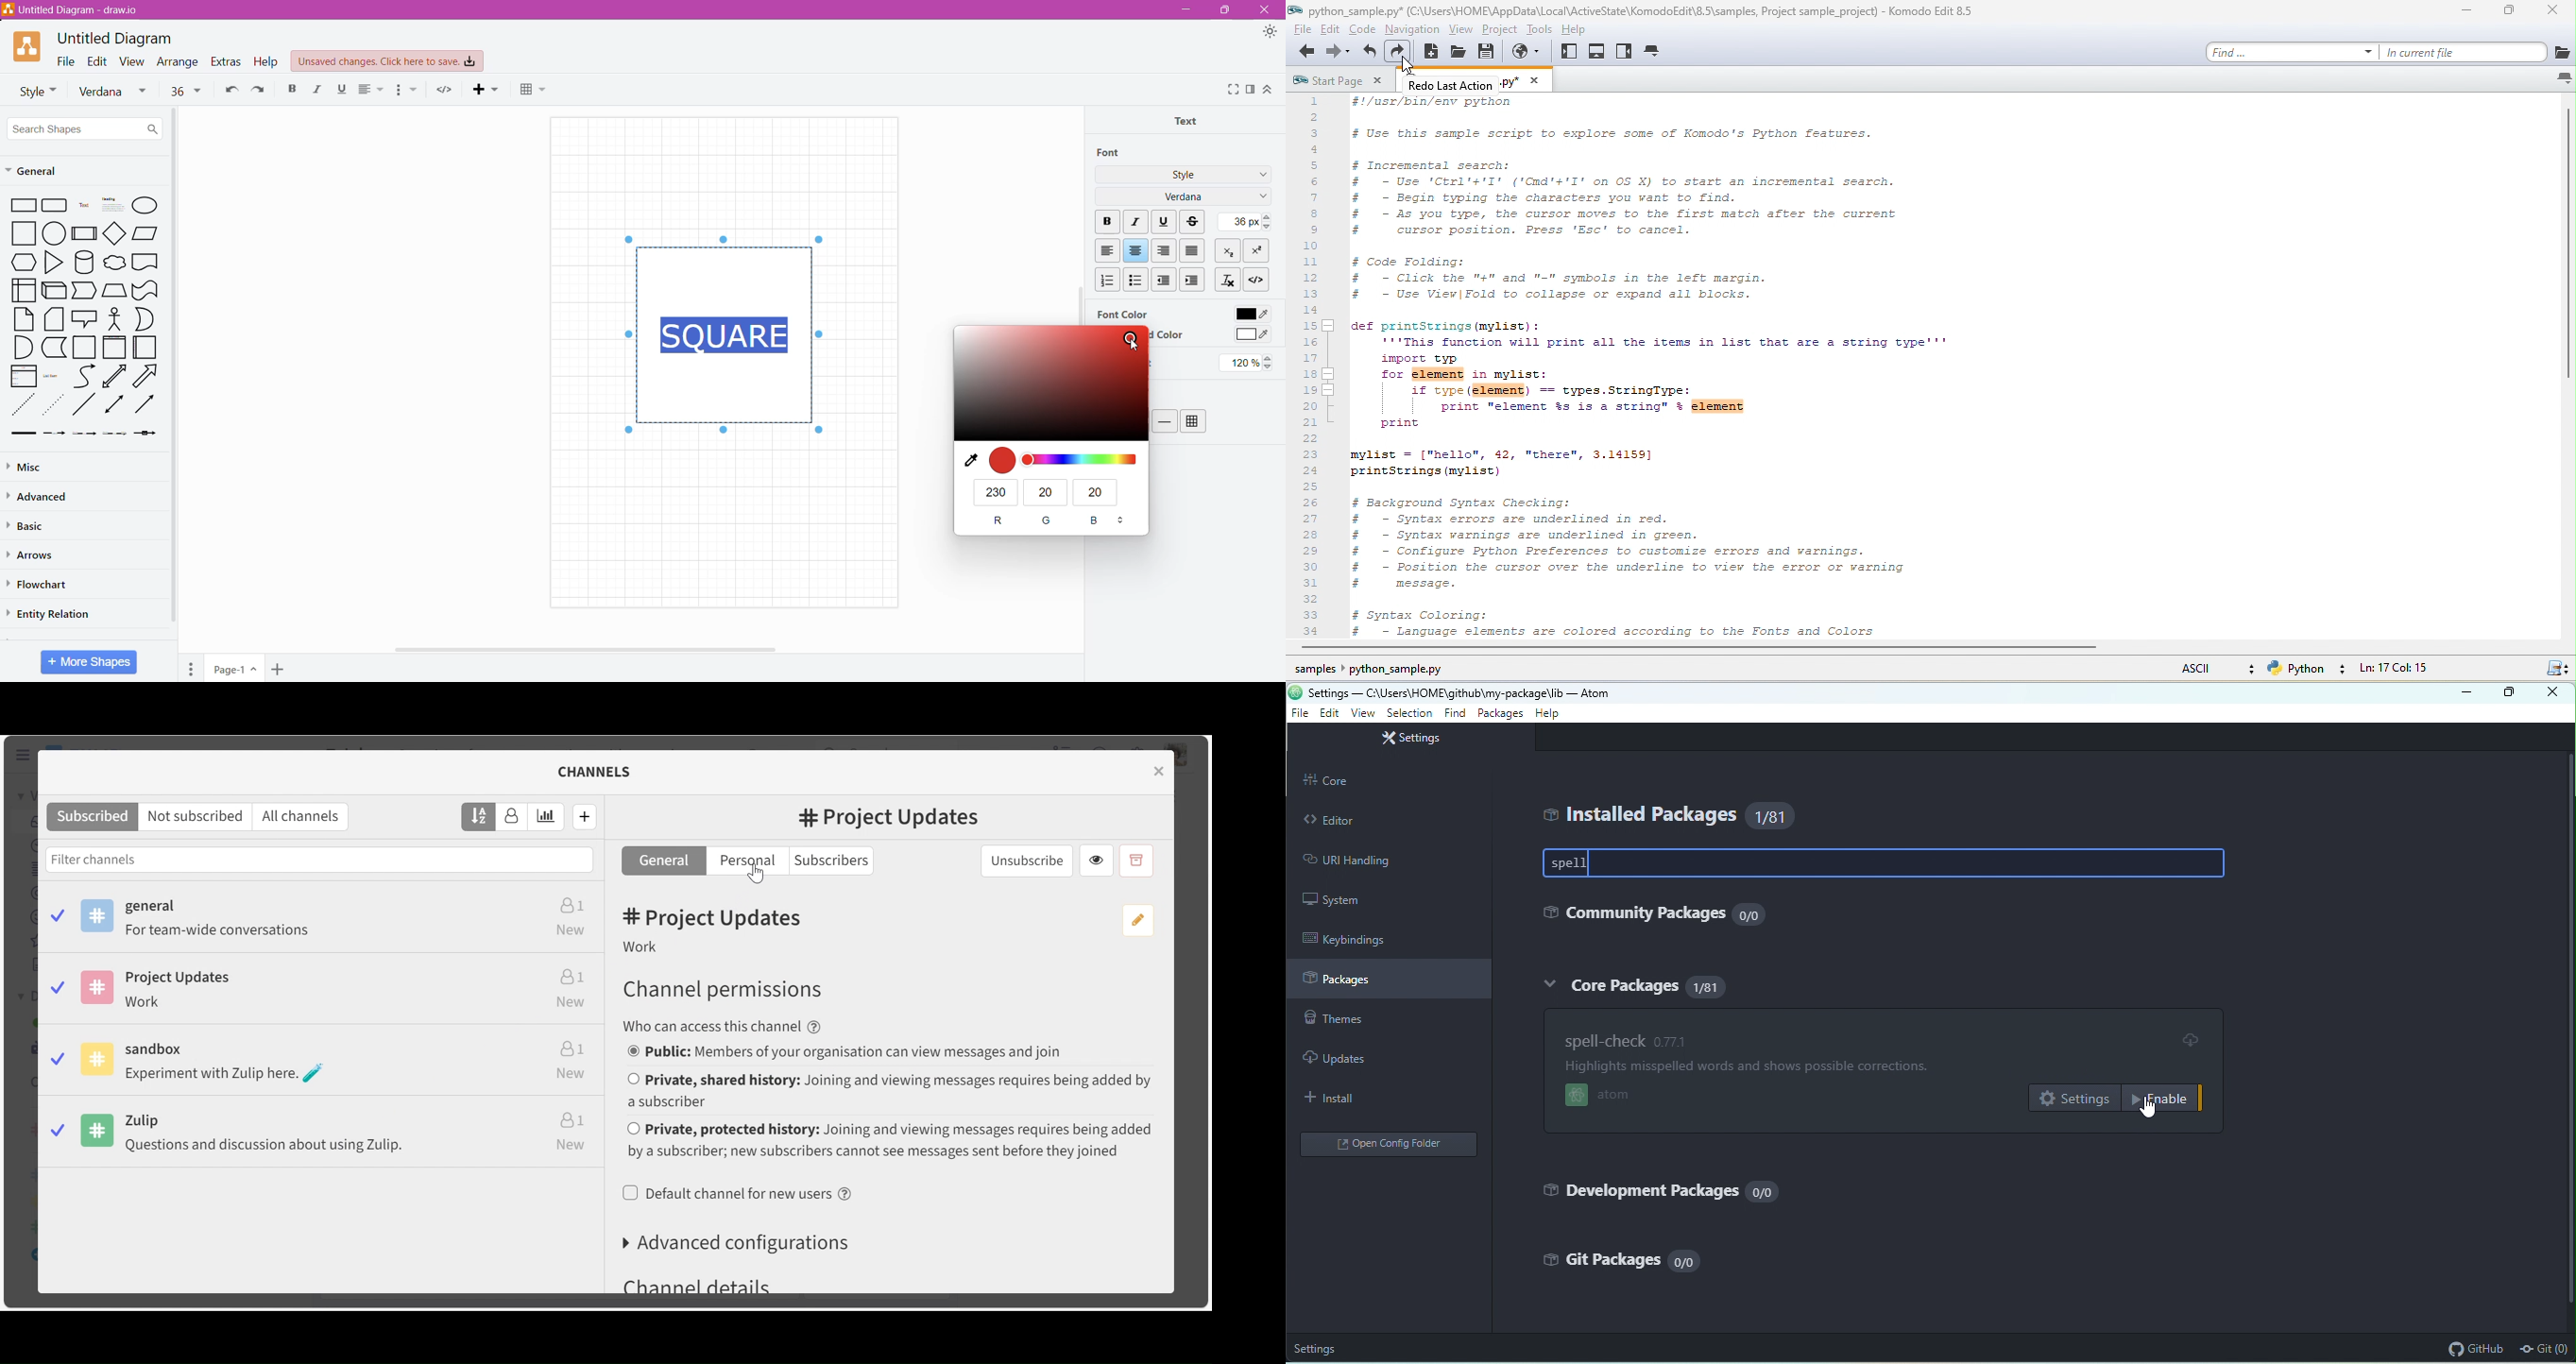 This screenshot has width=2576, height=1372. I want to click on installed packages, so click(1637, 814).